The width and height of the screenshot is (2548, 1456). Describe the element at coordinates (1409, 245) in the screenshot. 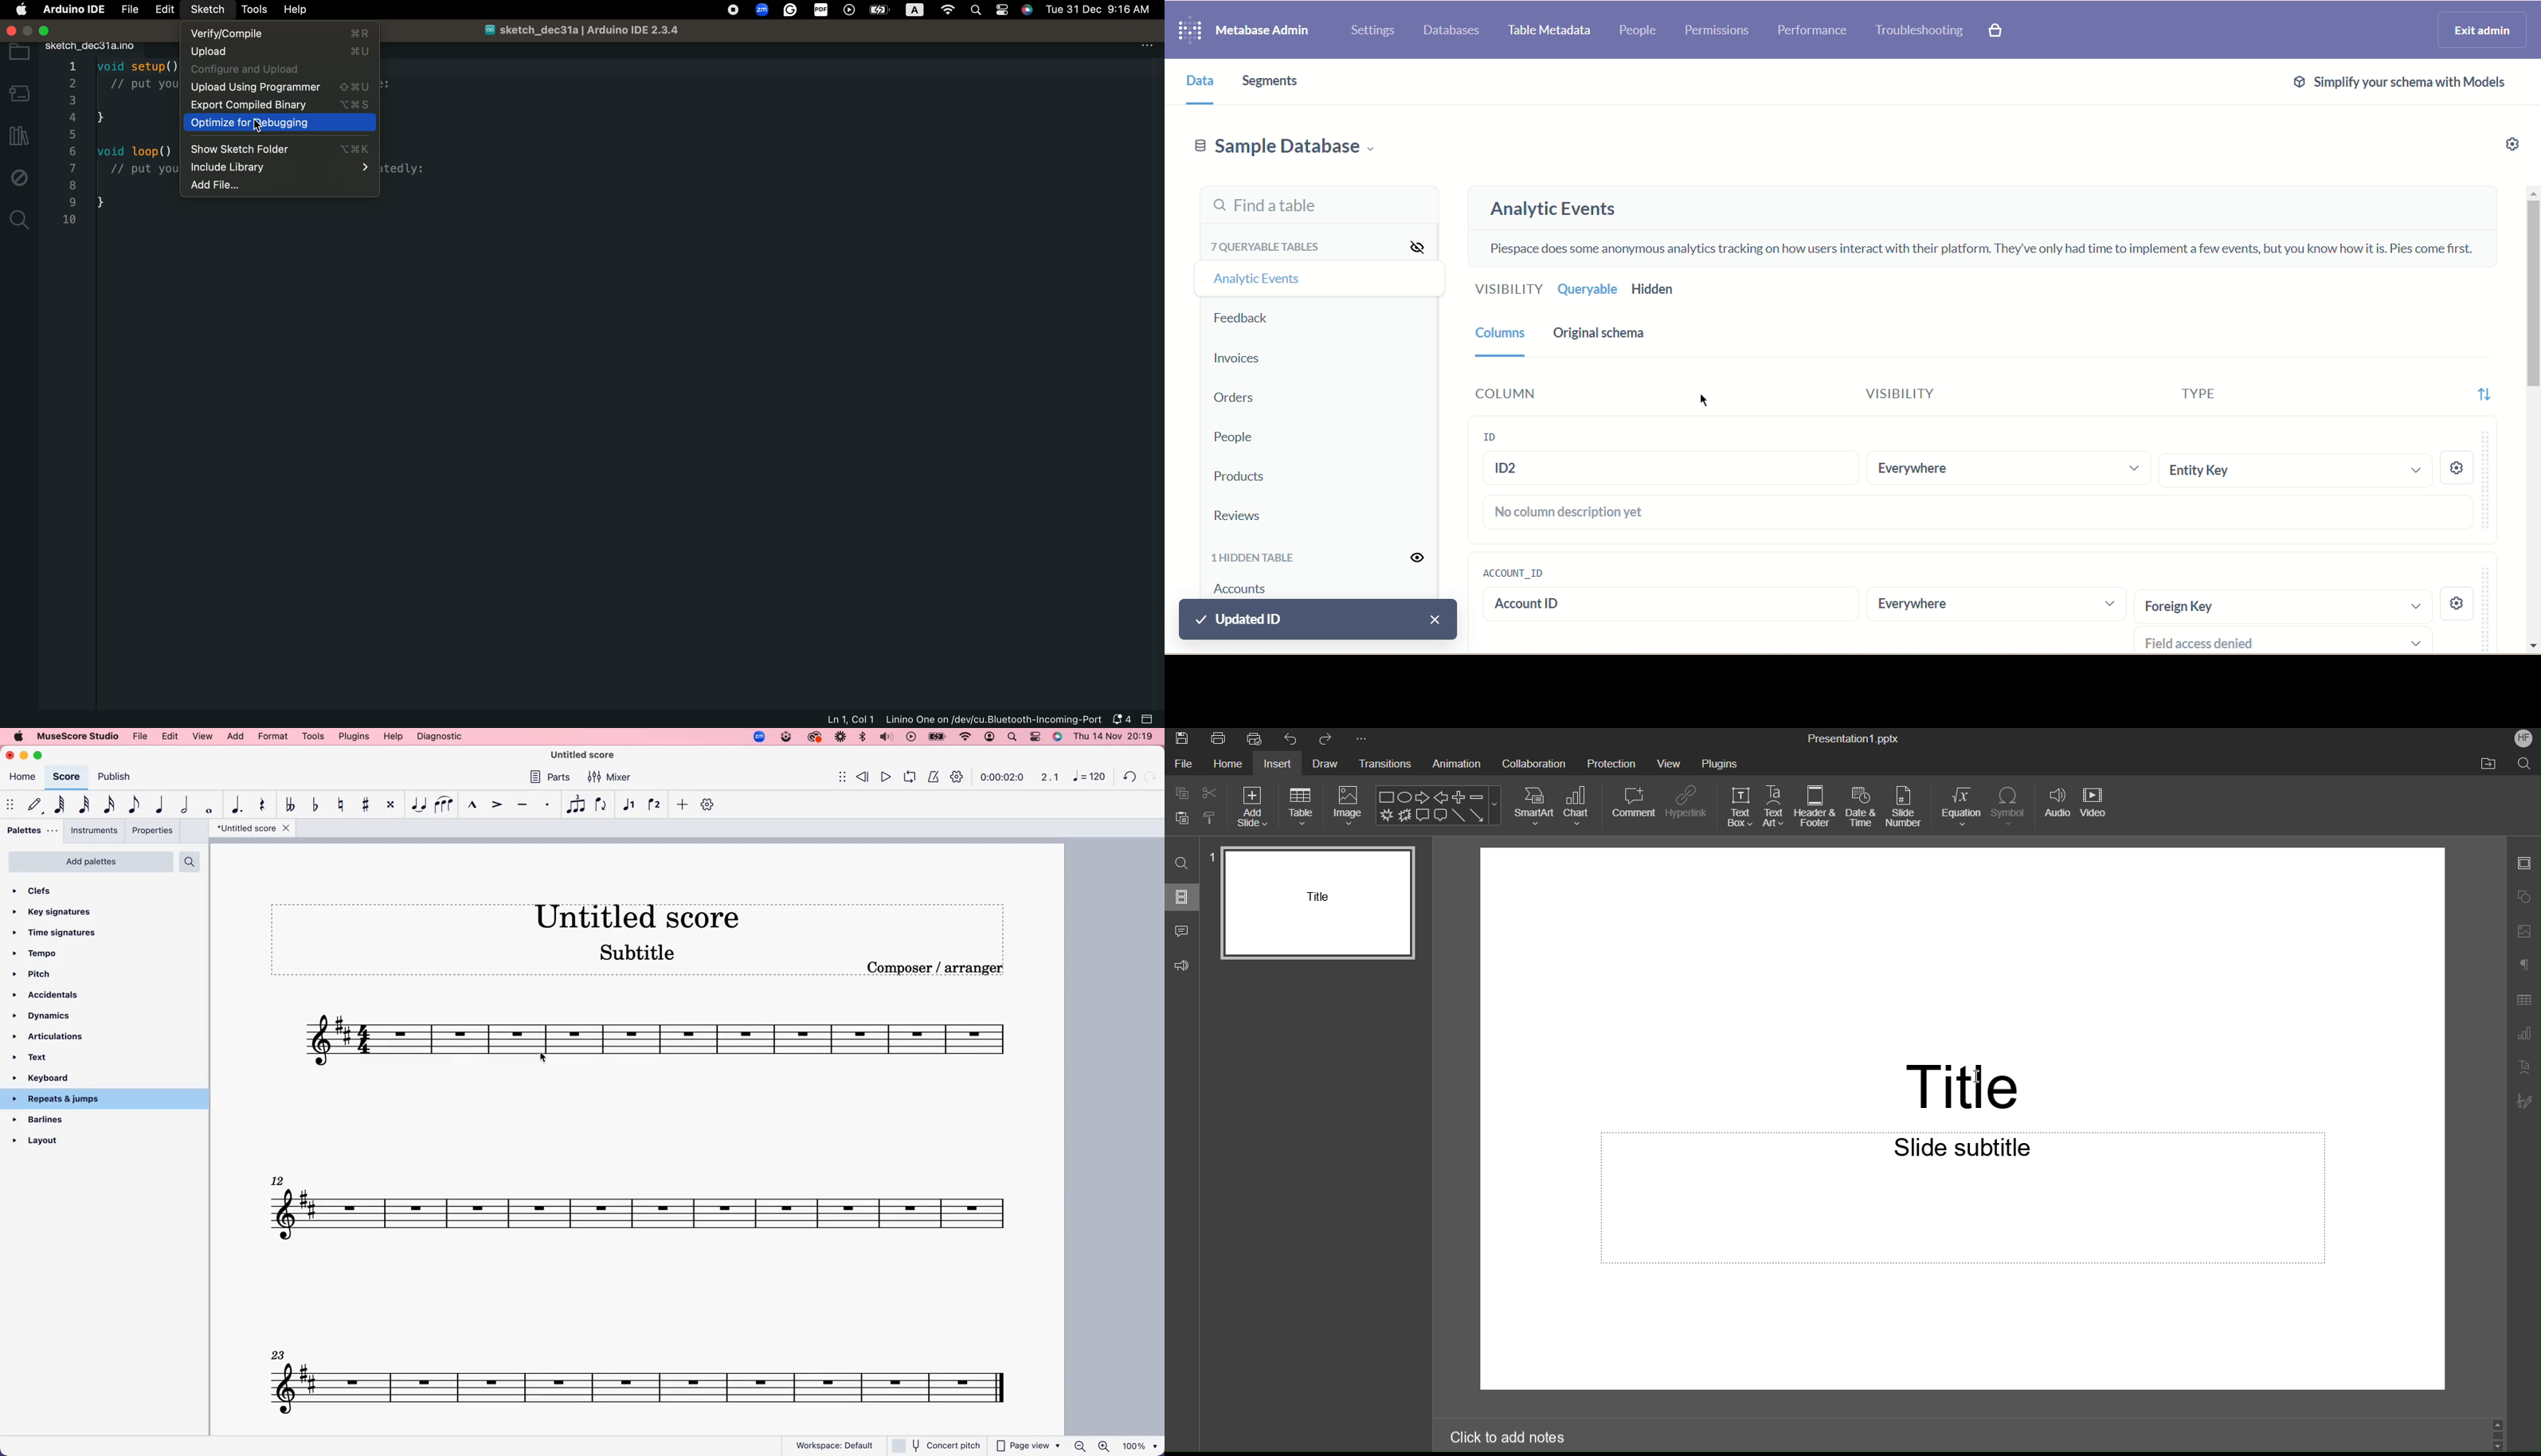

I see `Hide all` at that location.